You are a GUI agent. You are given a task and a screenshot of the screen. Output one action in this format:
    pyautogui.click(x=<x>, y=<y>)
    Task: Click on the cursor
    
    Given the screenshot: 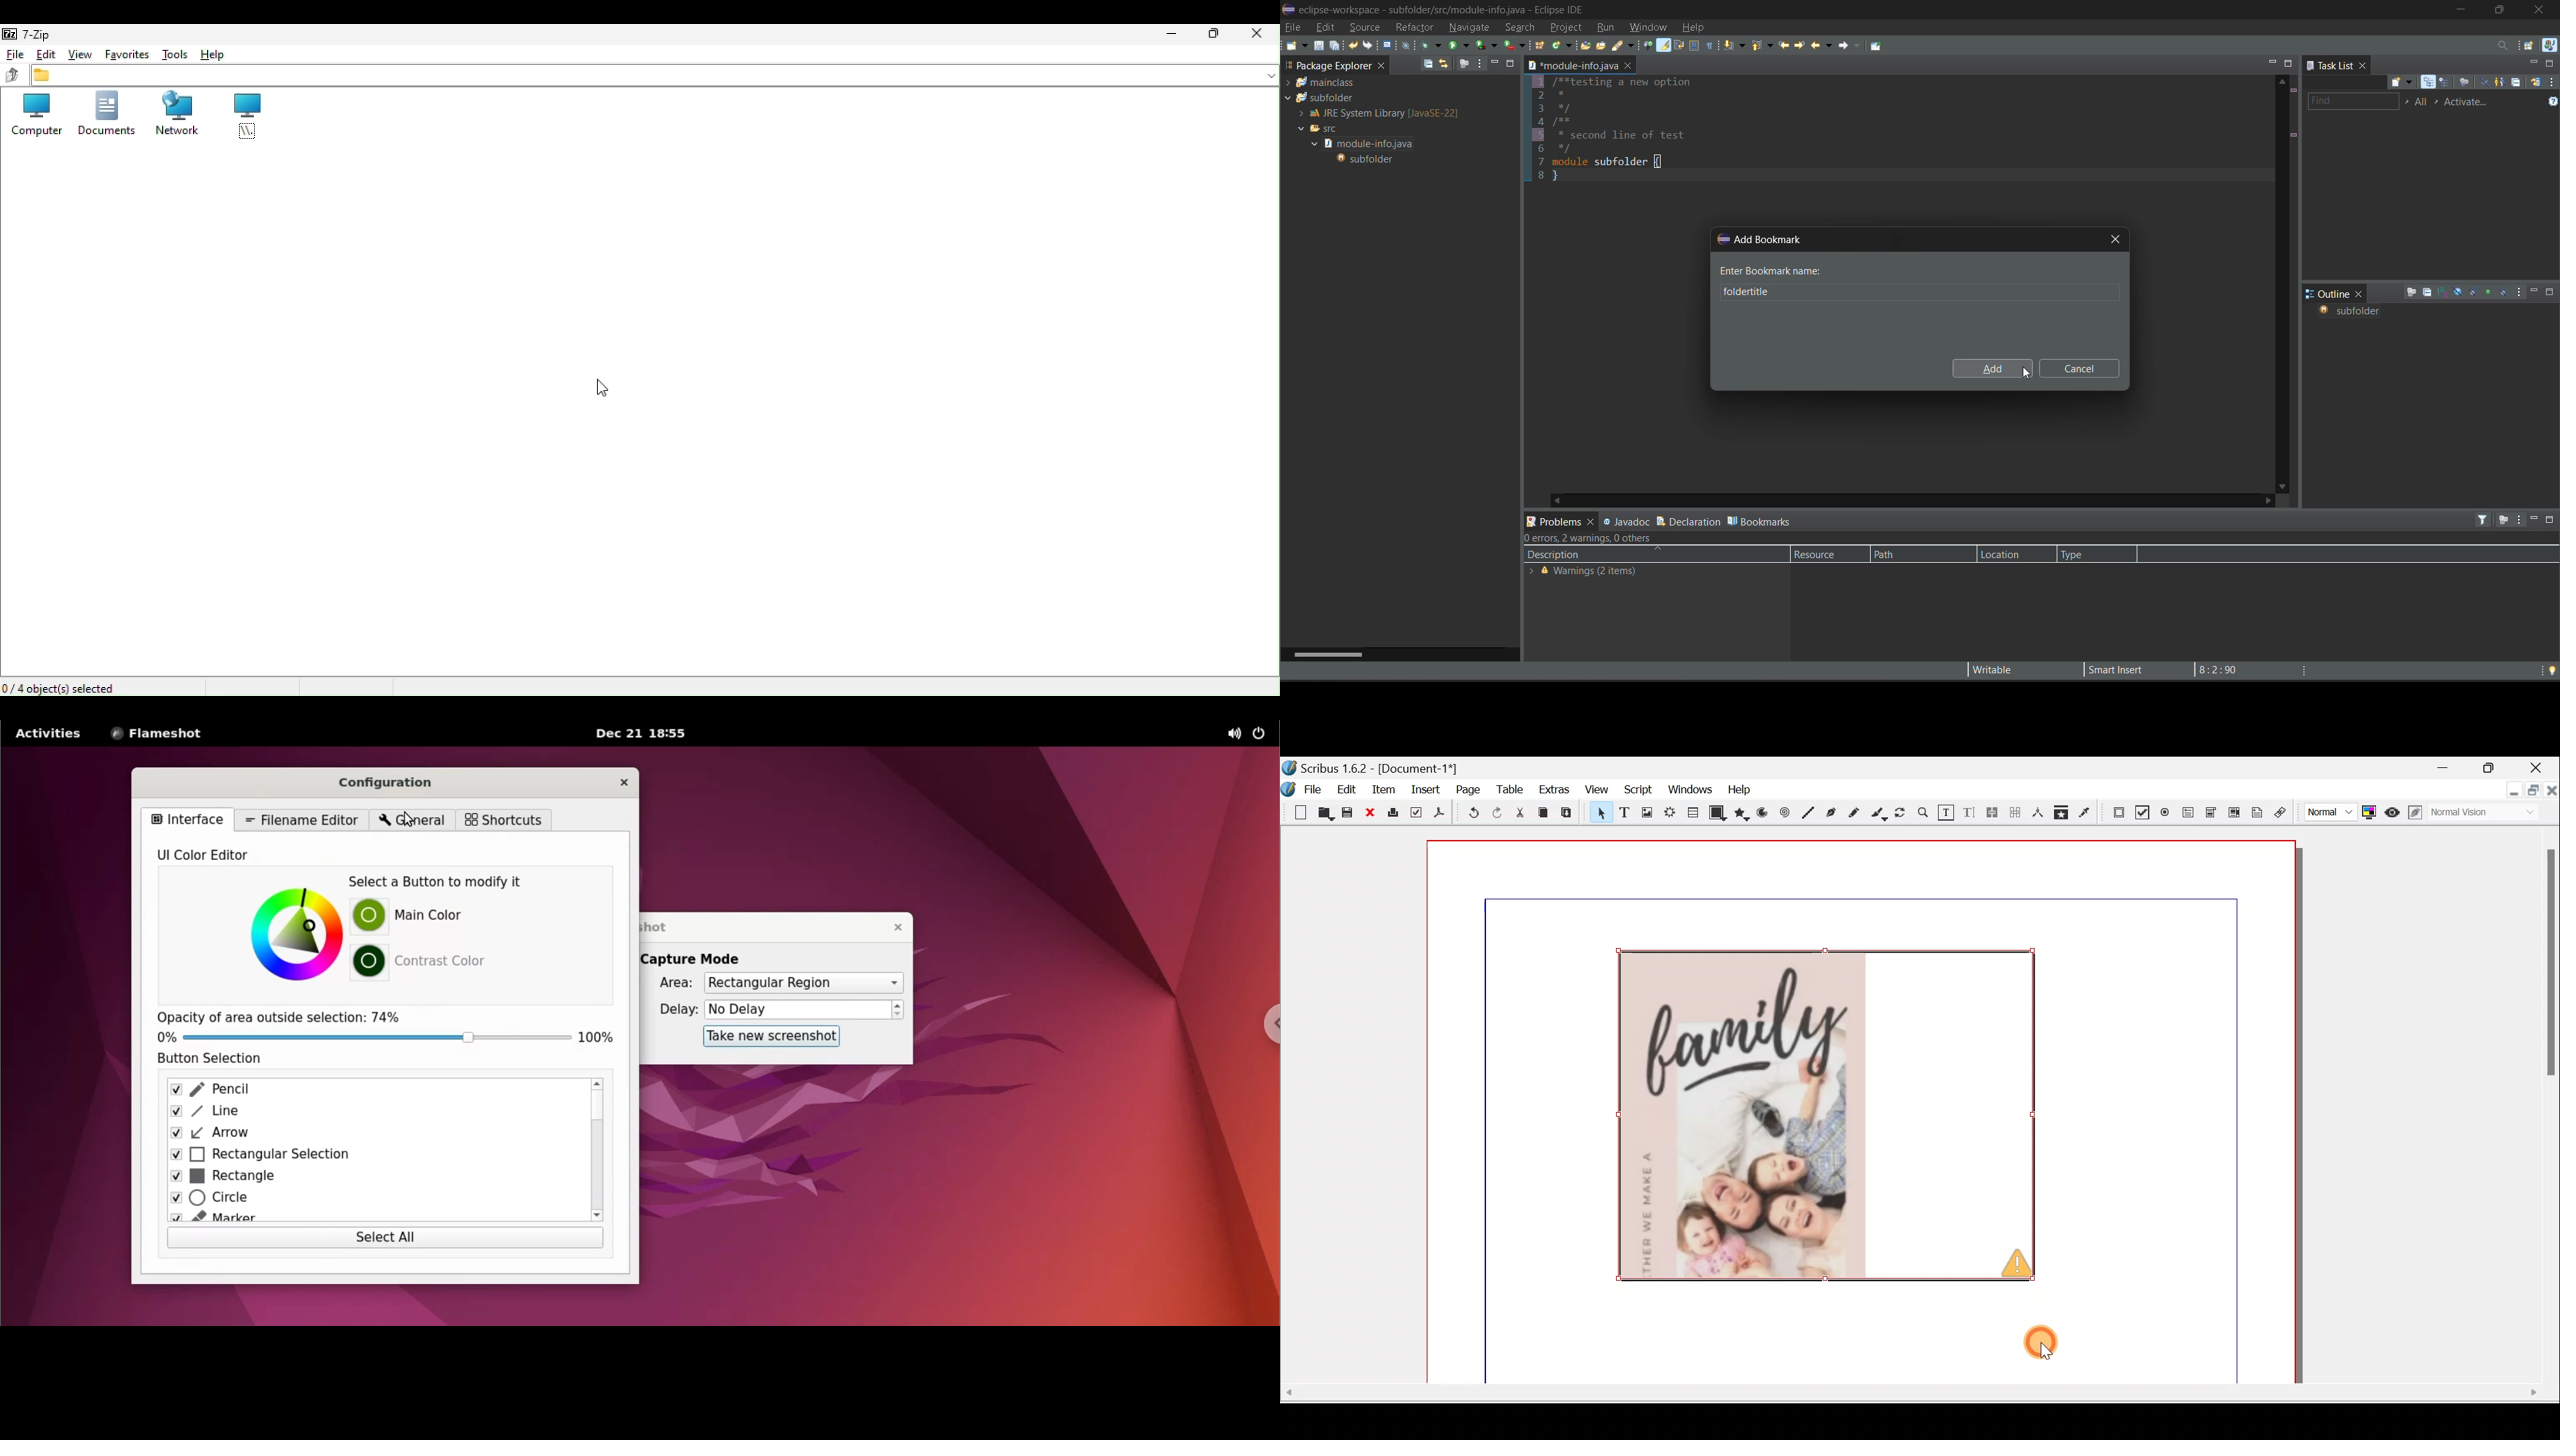 What is the action you would take?
    pyautogui.click(x=411, y=816)
    